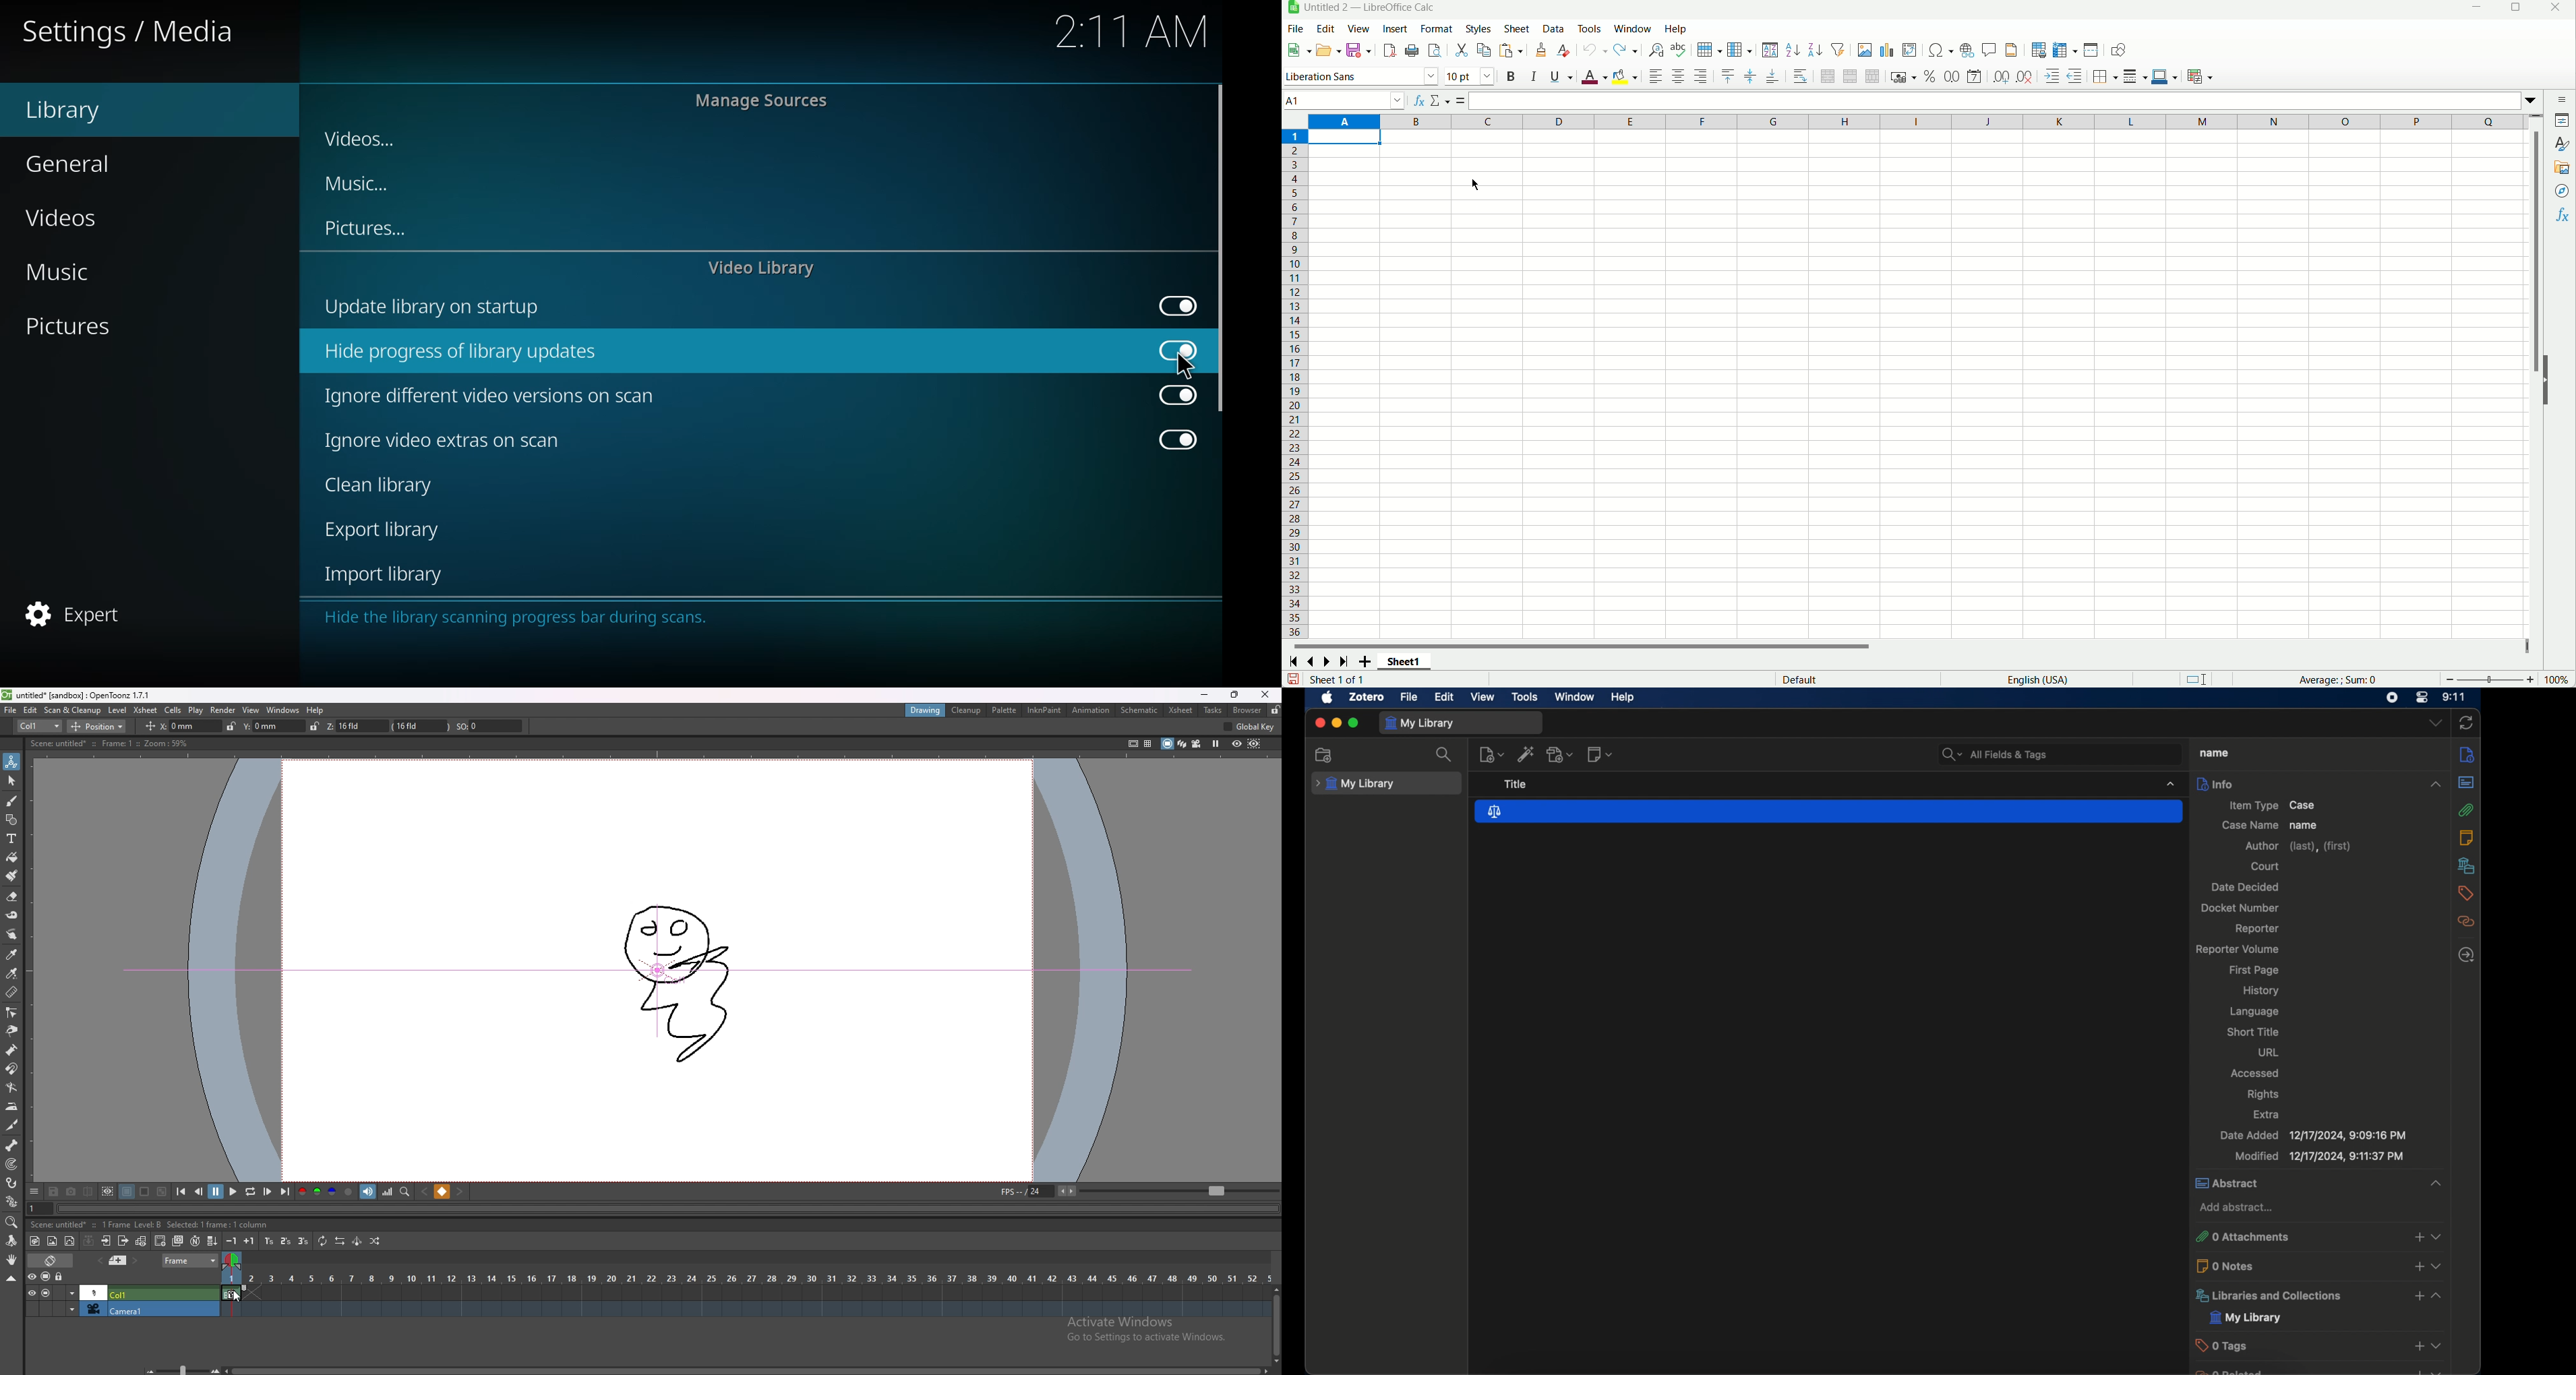 The width and height of the screenshot is (2576, 1400). Describe the element at coordinates (1325, 663) in the screenshot. I see `Next sheet` at that location.